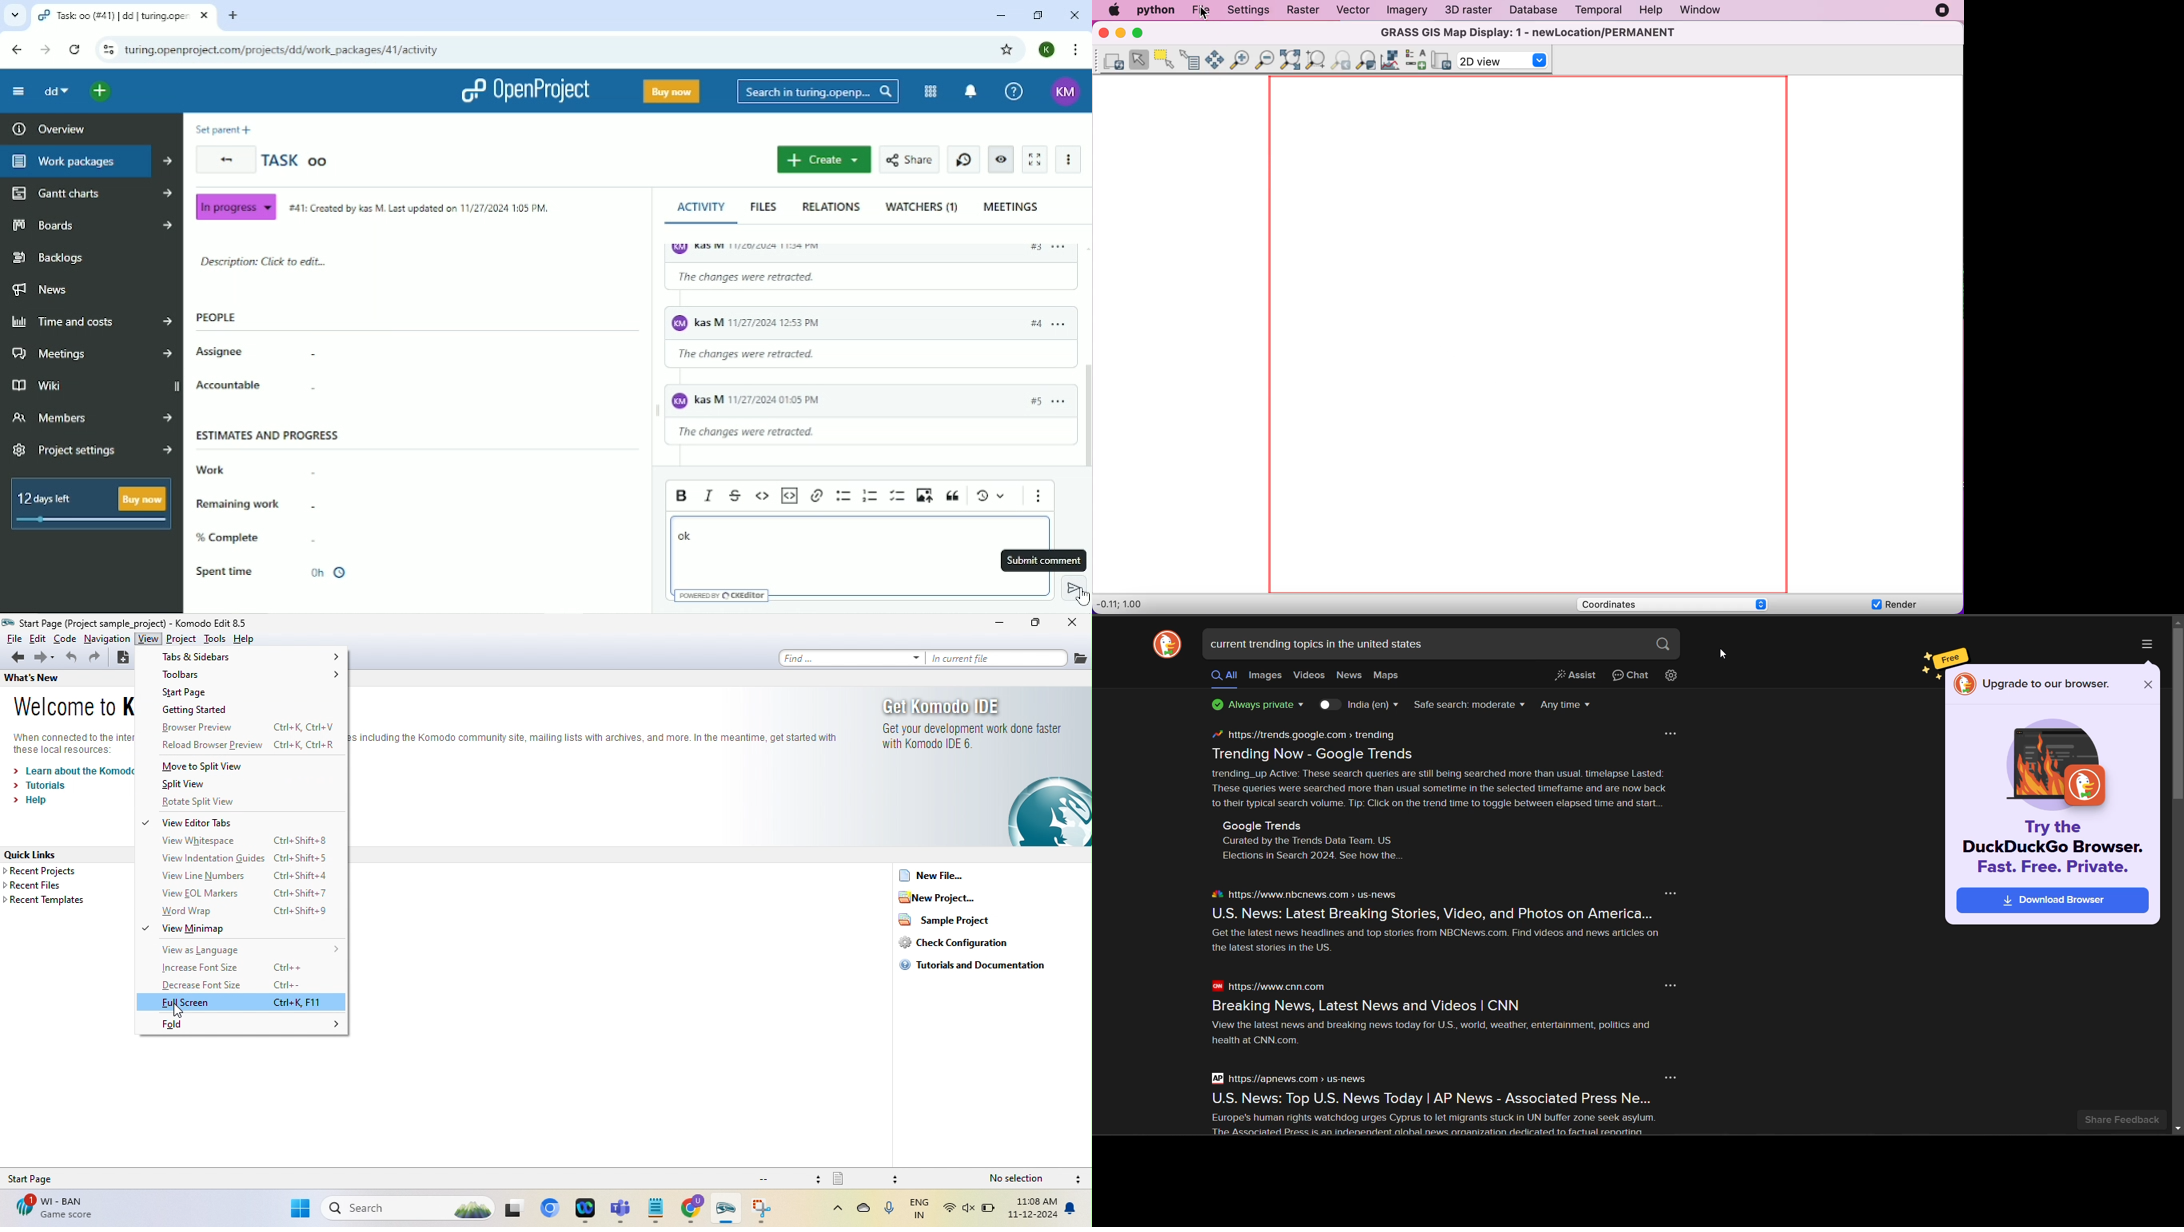  Describe the element at coordinates (1033, 251) in the screenshot. I see `#2` at that location.